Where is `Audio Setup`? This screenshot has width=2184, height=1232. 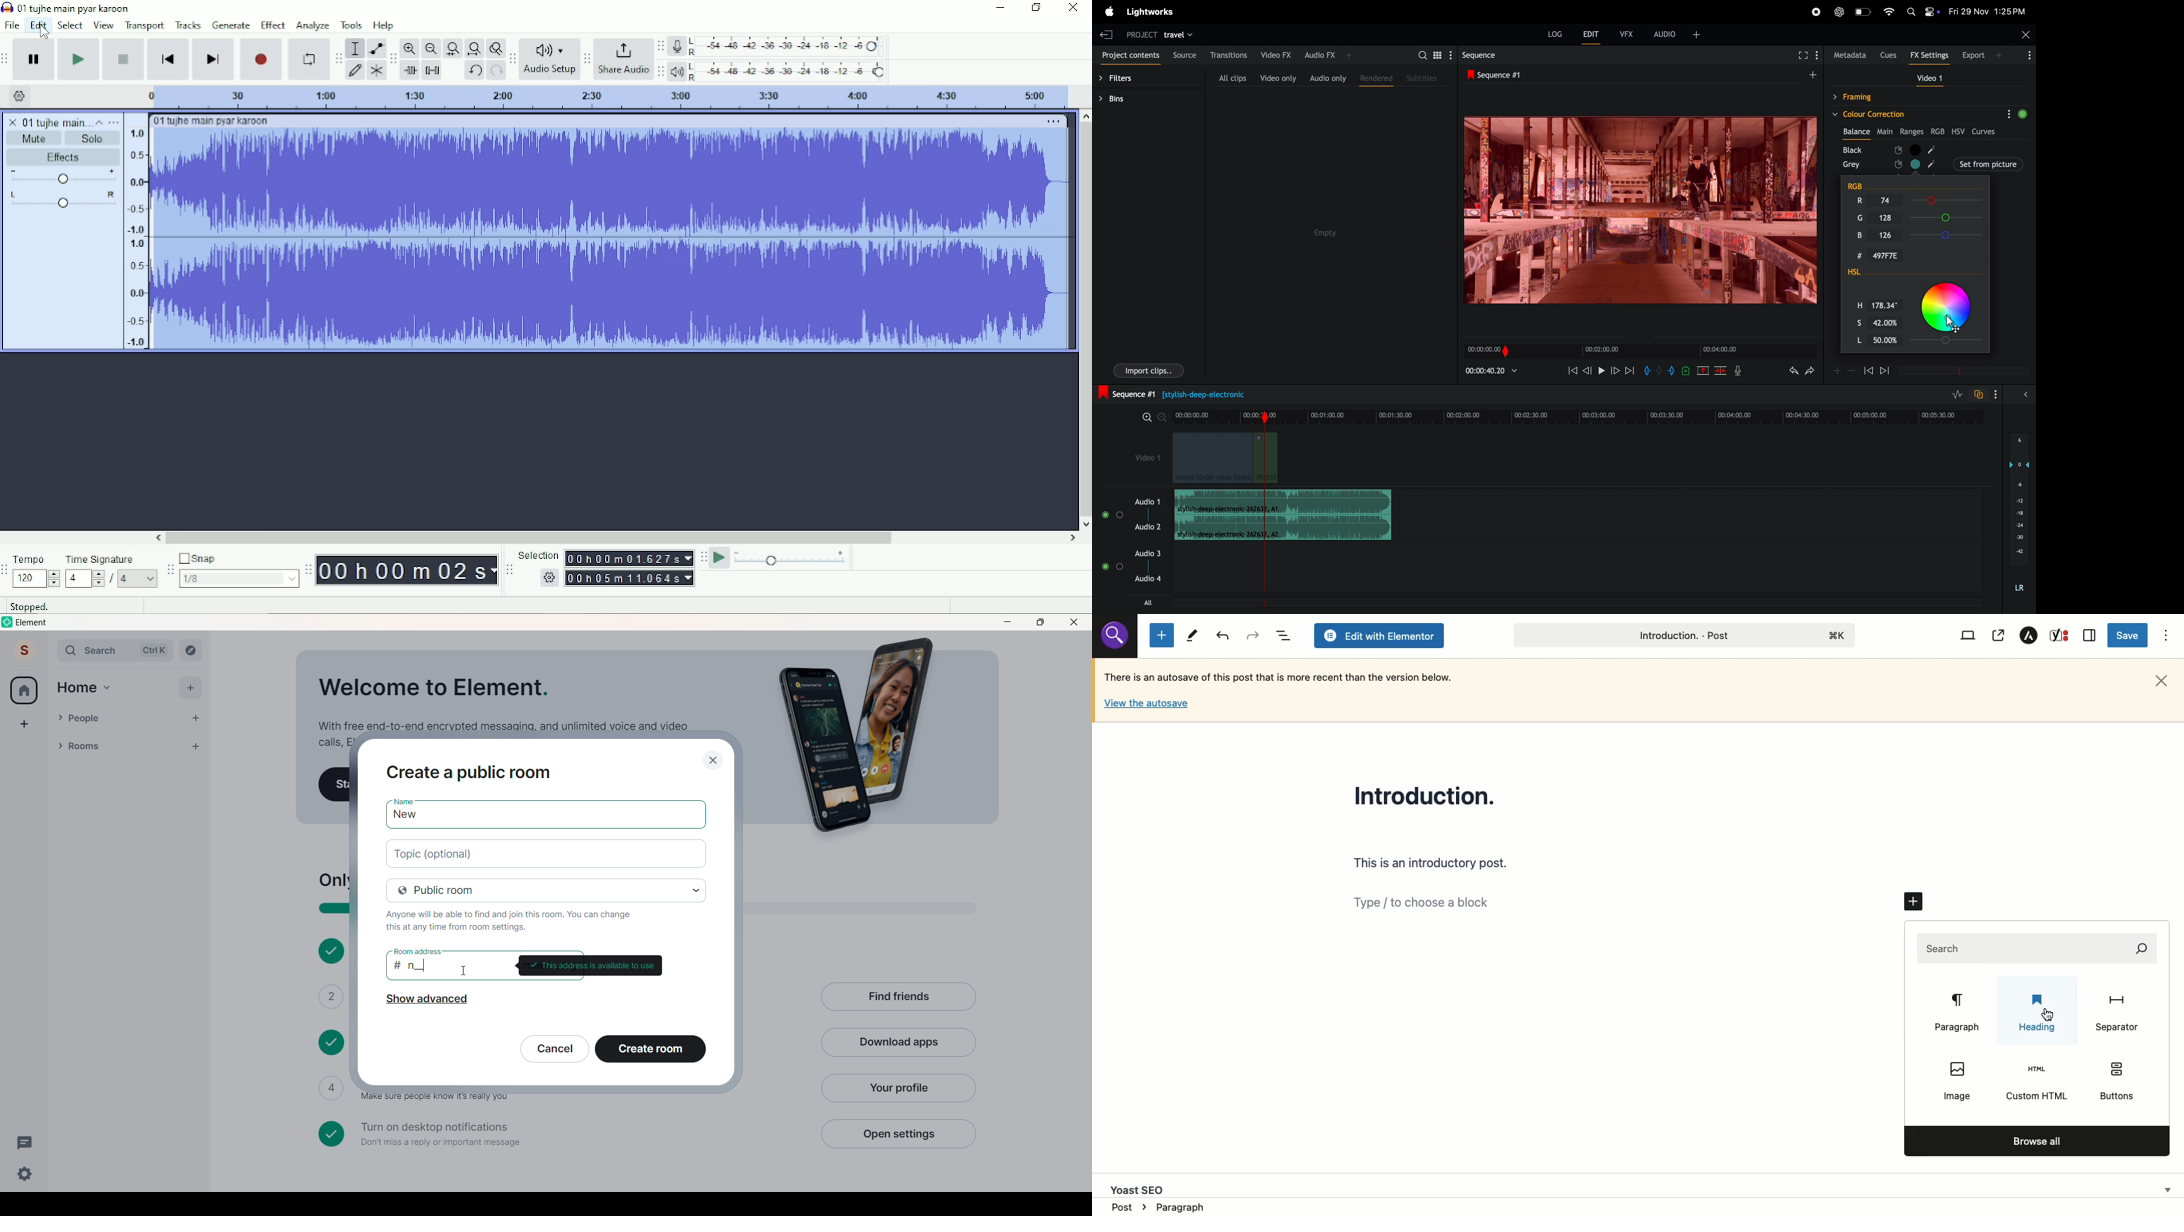
Audio Setup is located at coordinates (549, 59).